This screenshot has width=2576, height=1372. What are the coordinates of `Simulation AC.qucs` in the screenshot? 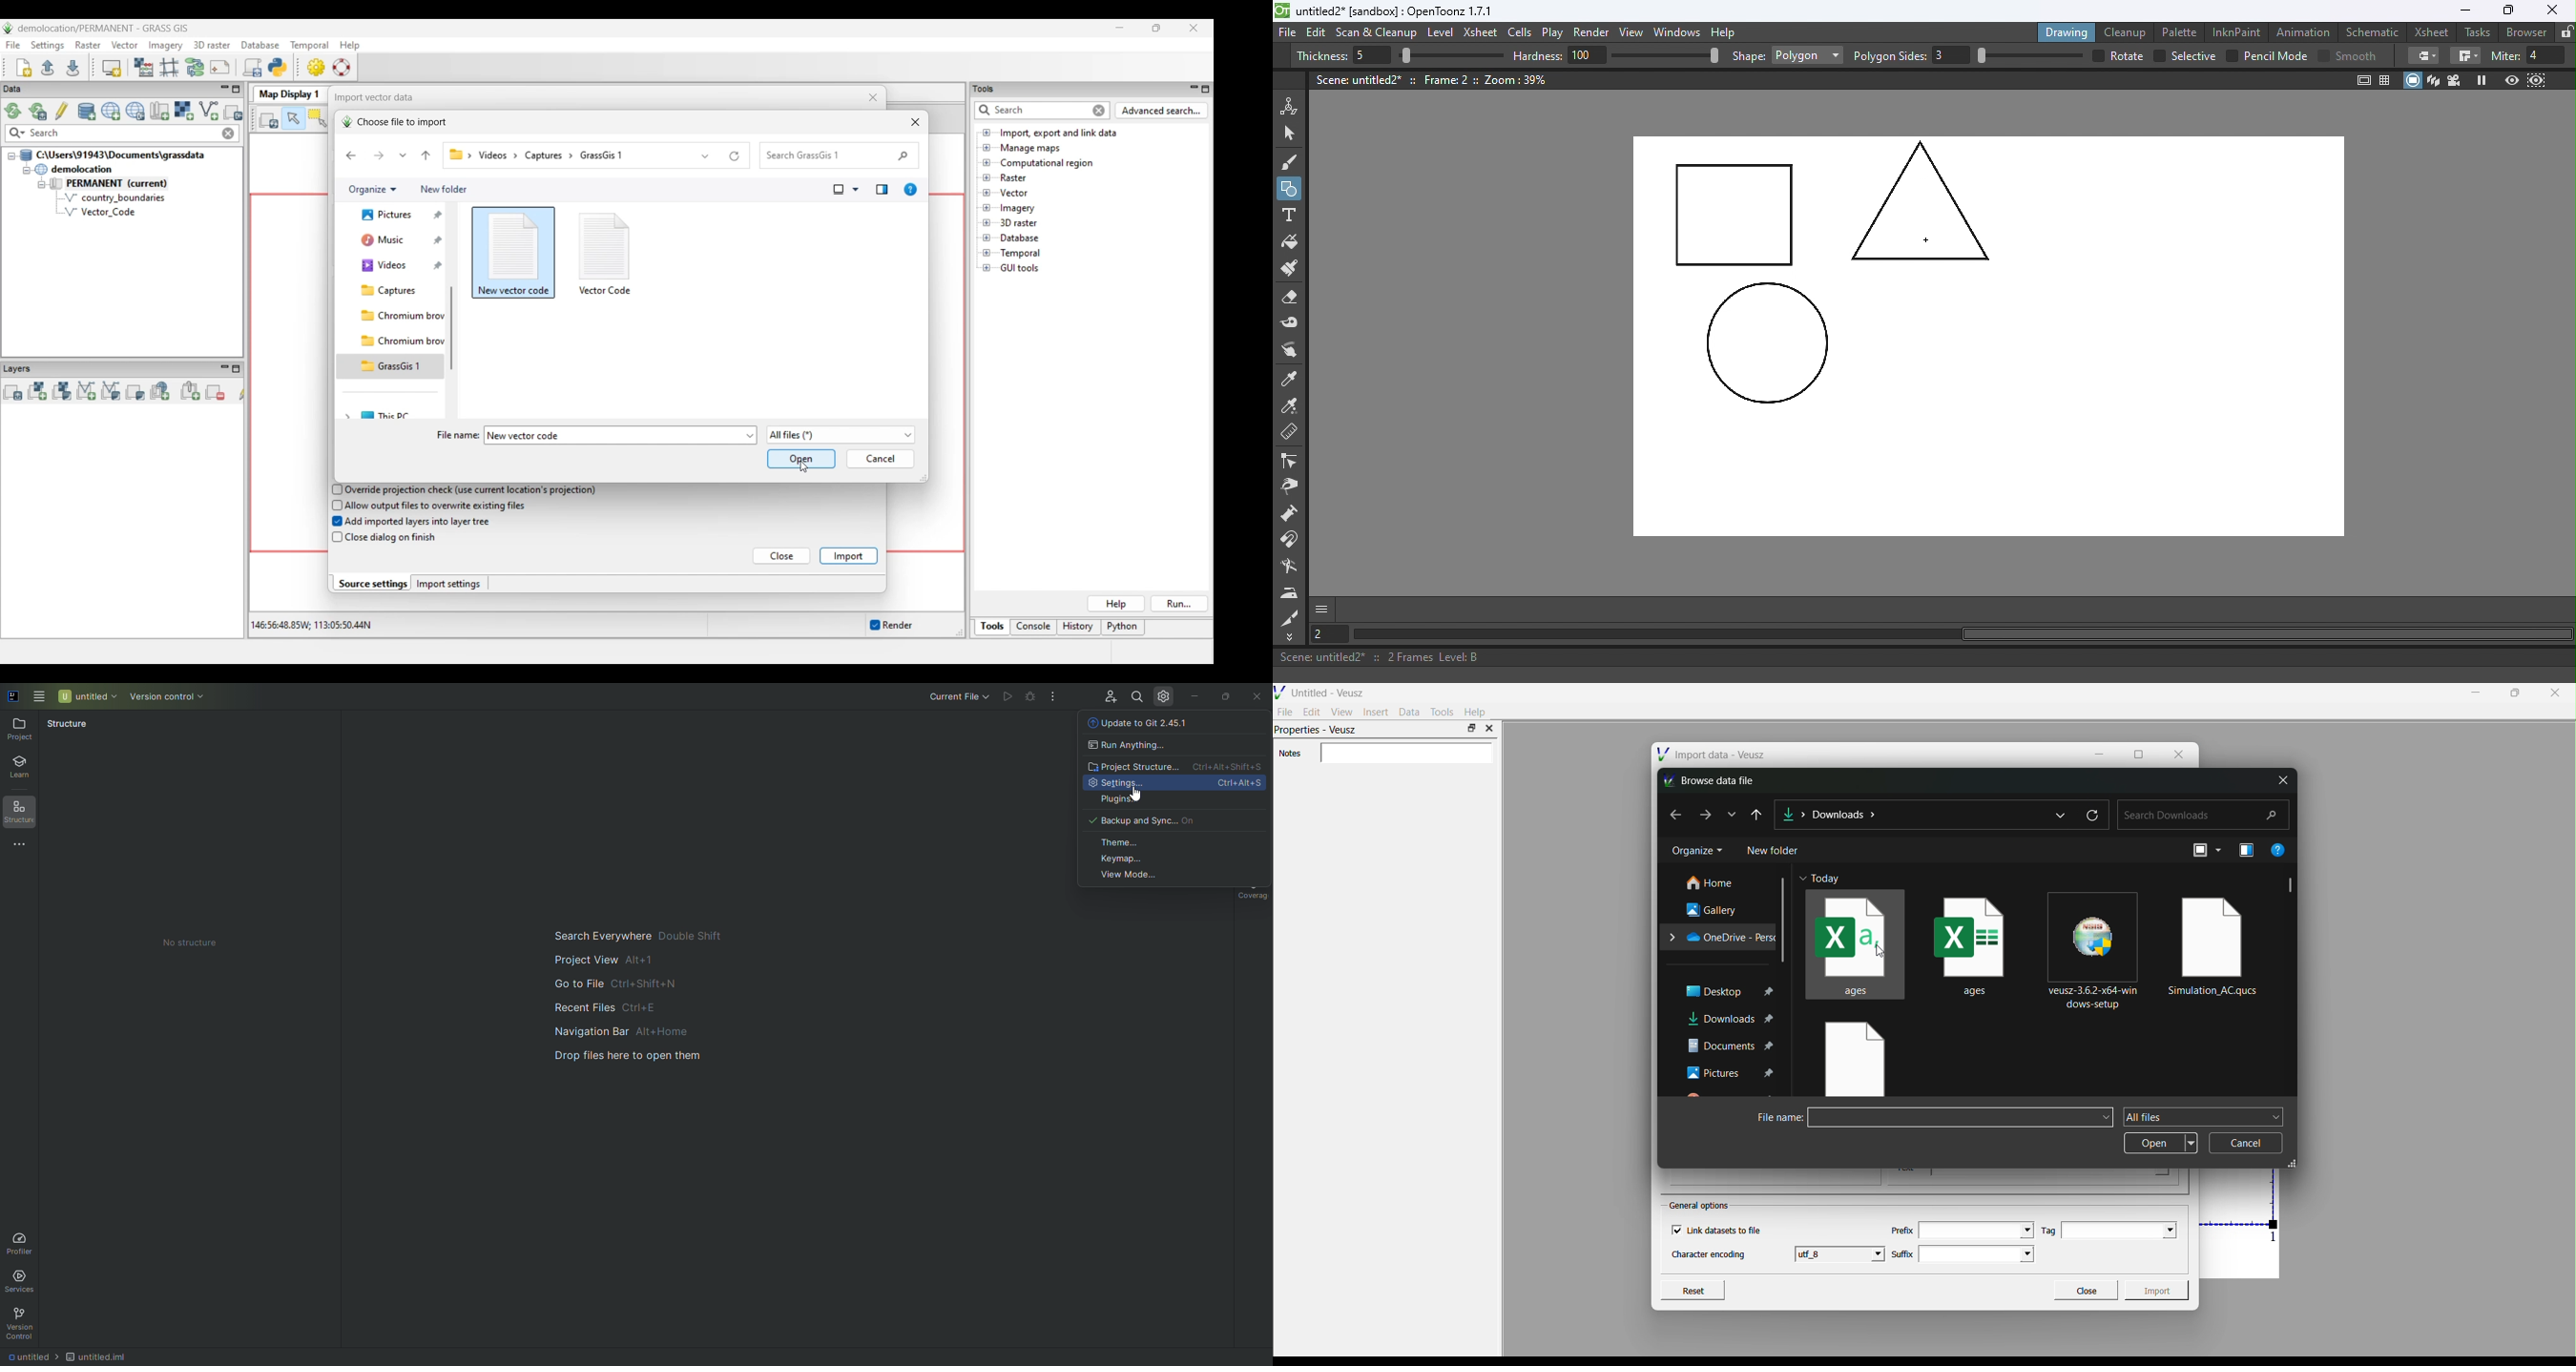 It's located at (2216, 944).